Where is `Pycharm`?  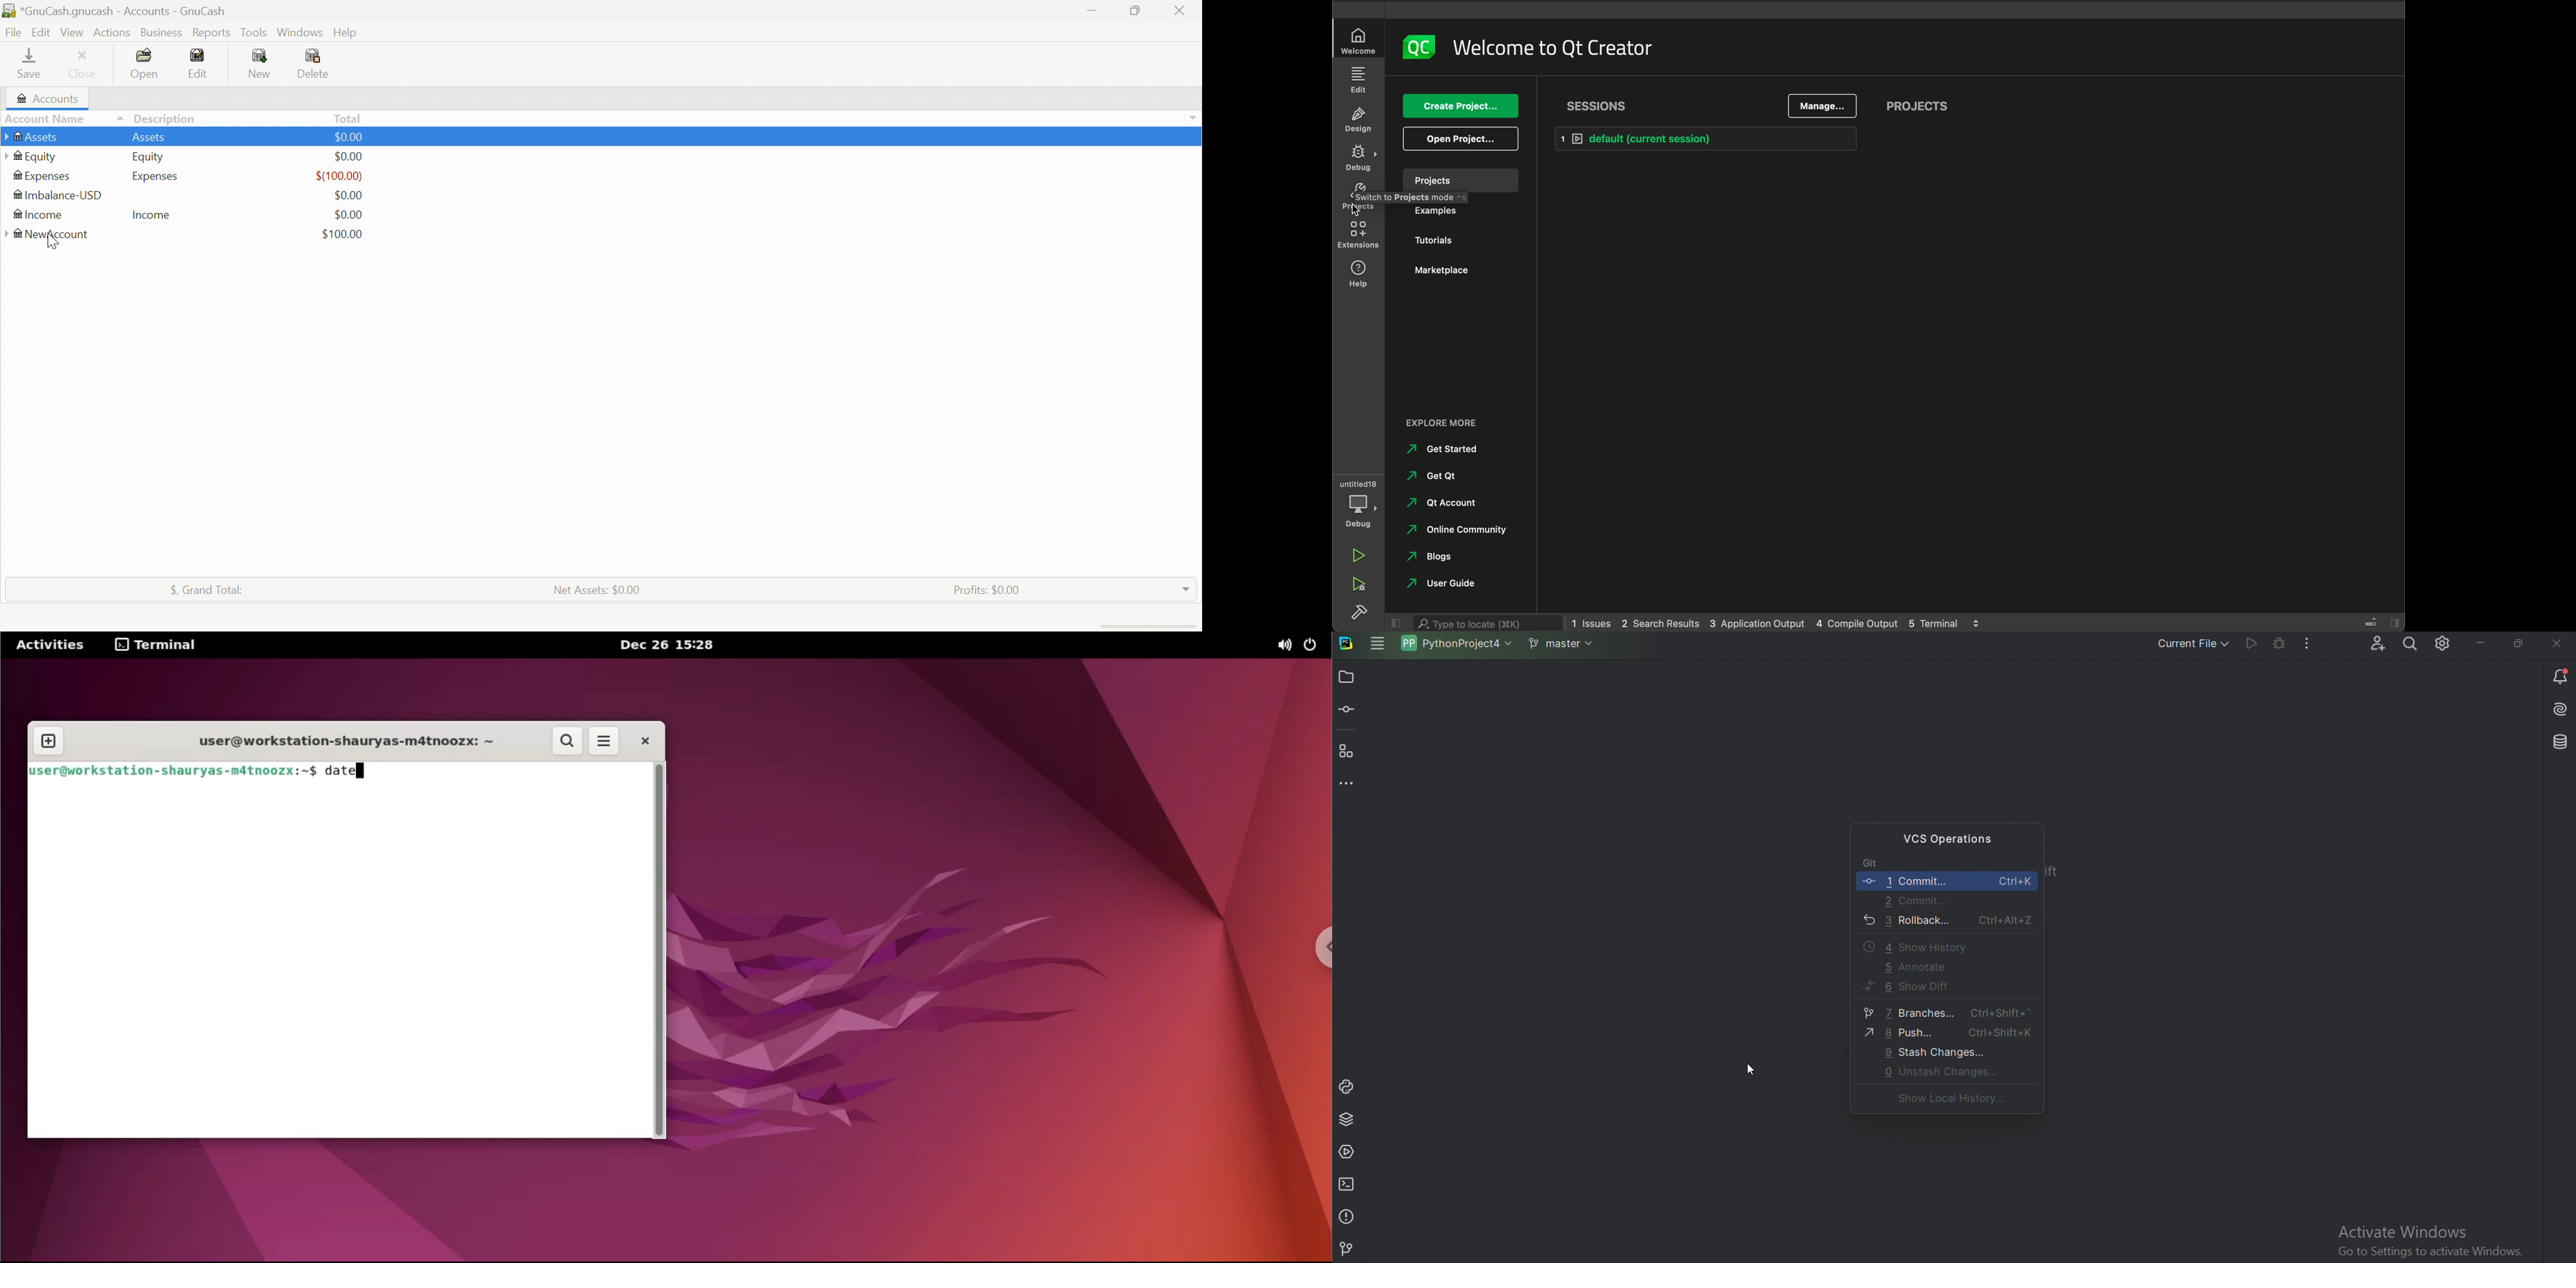 Pycharm is located at coordinates (1347, 644).